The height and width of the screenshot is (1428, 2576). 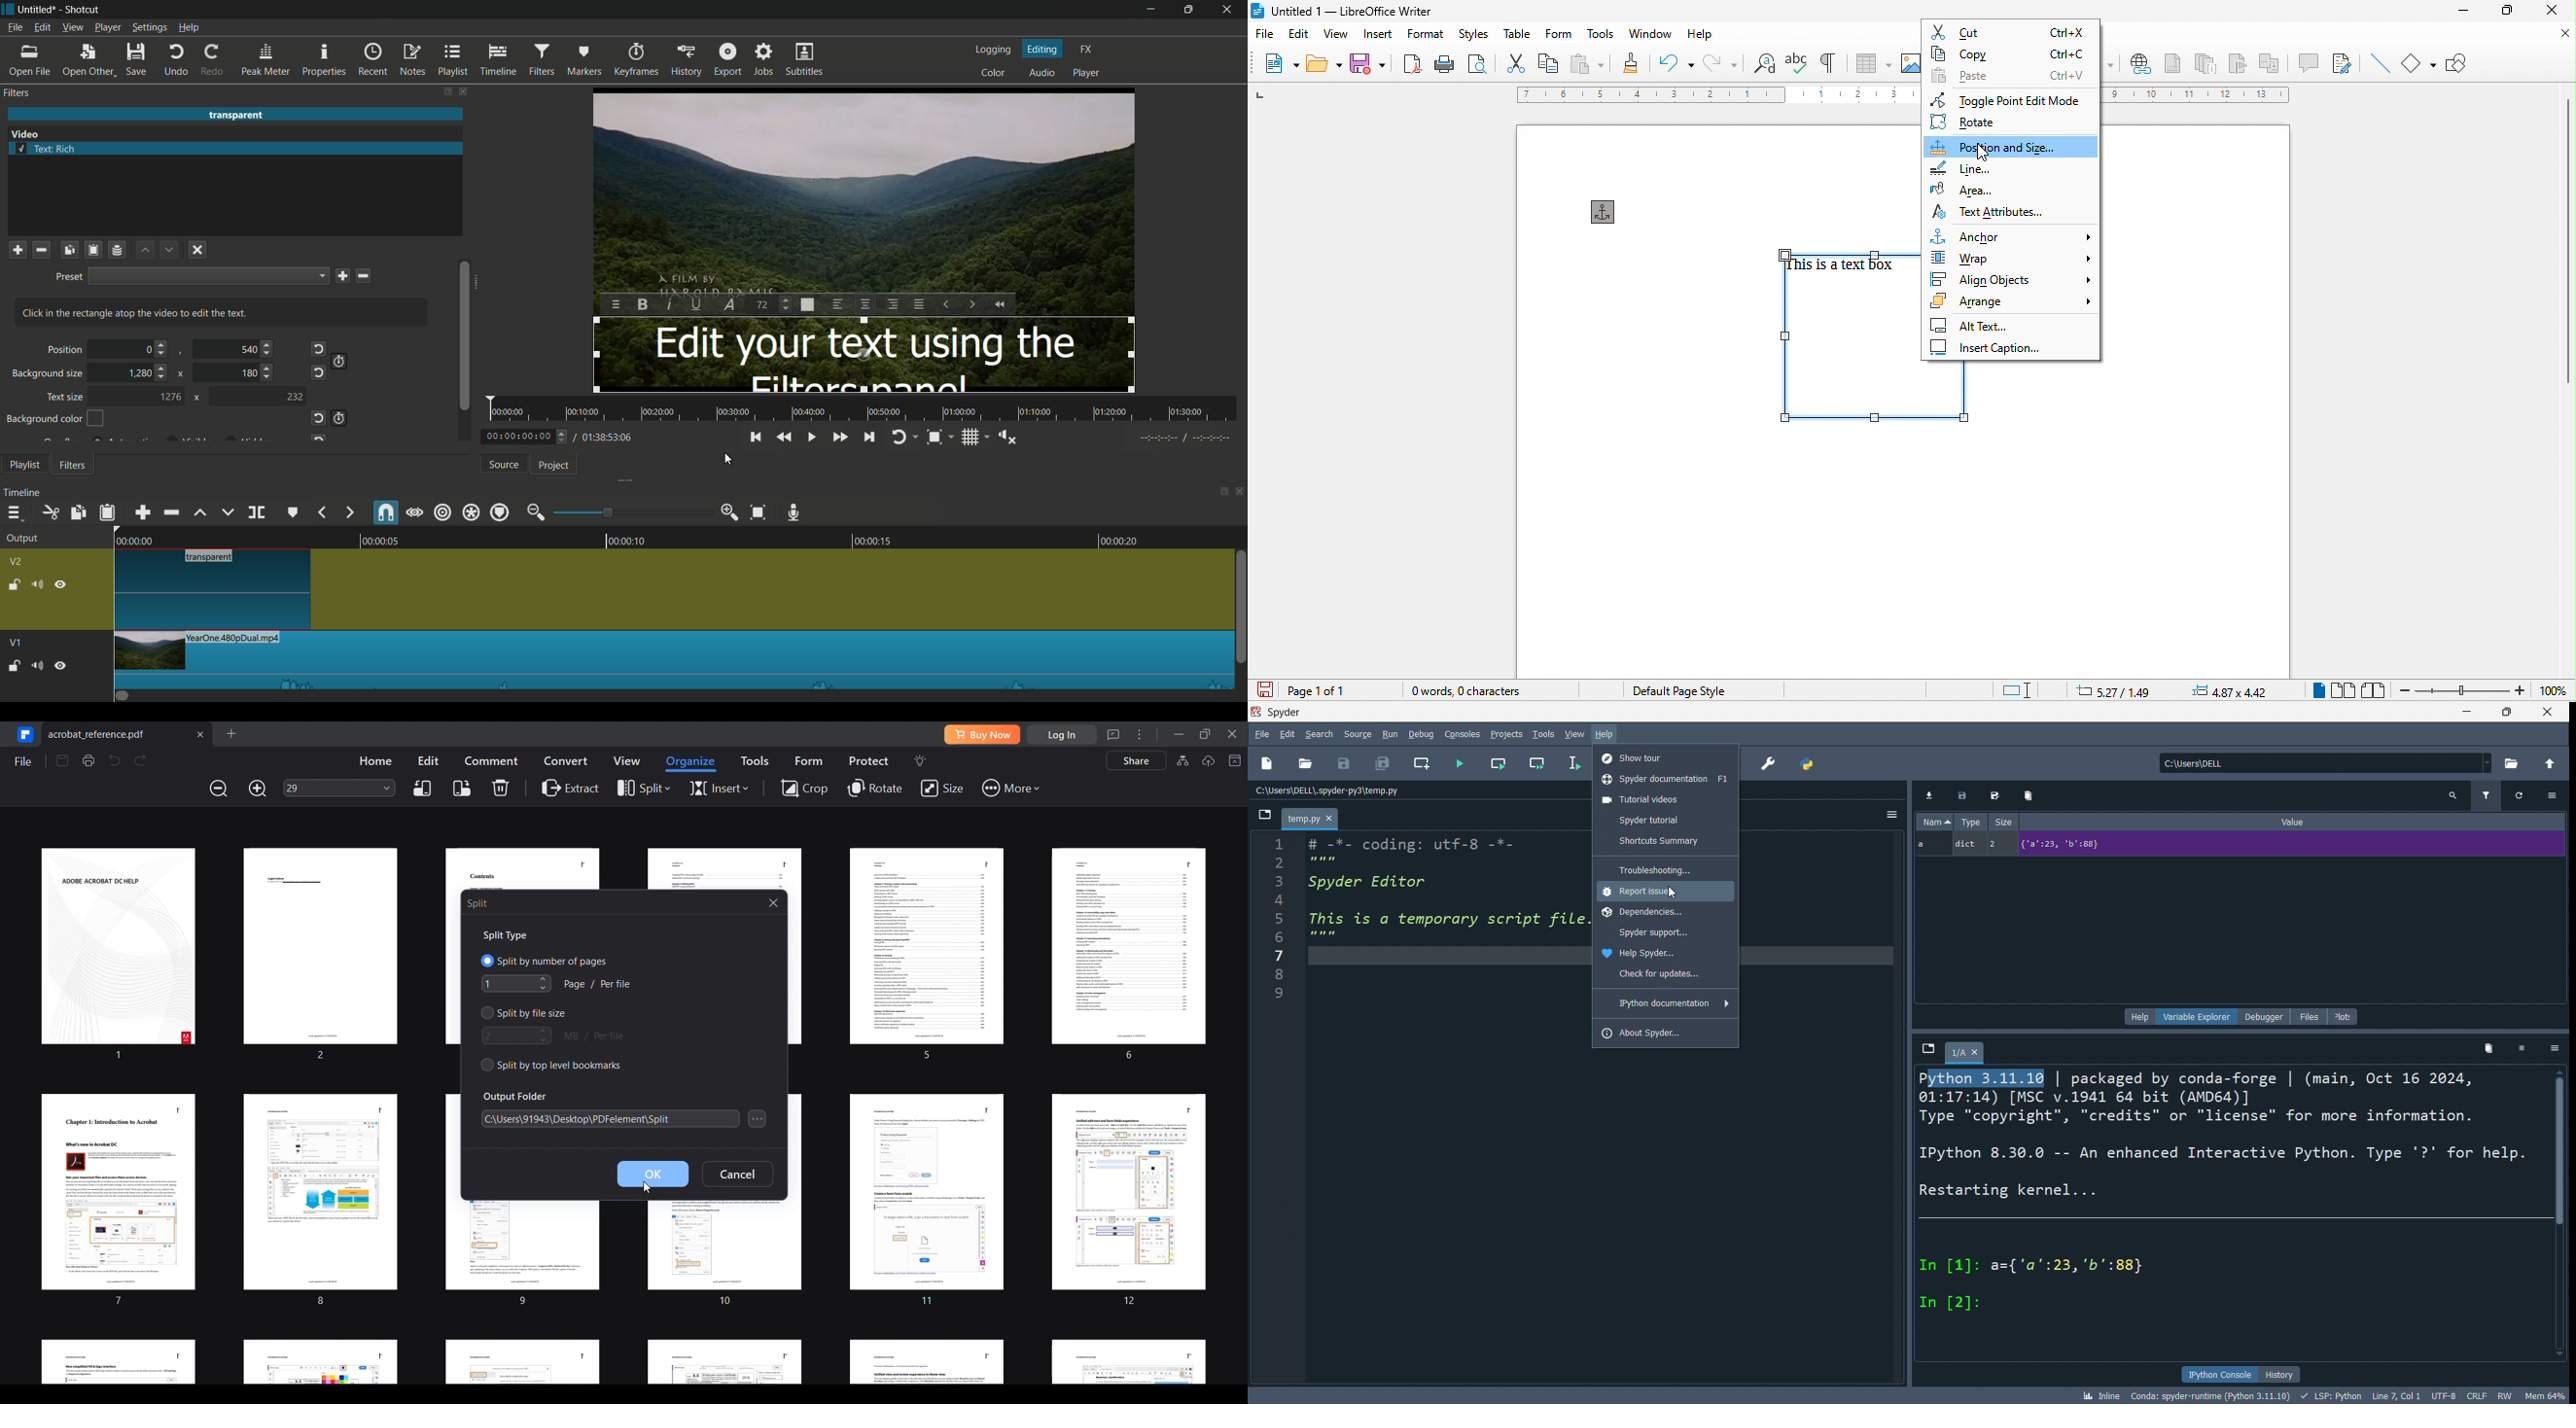 I want to click on copy, so click(x=2012, y=30).